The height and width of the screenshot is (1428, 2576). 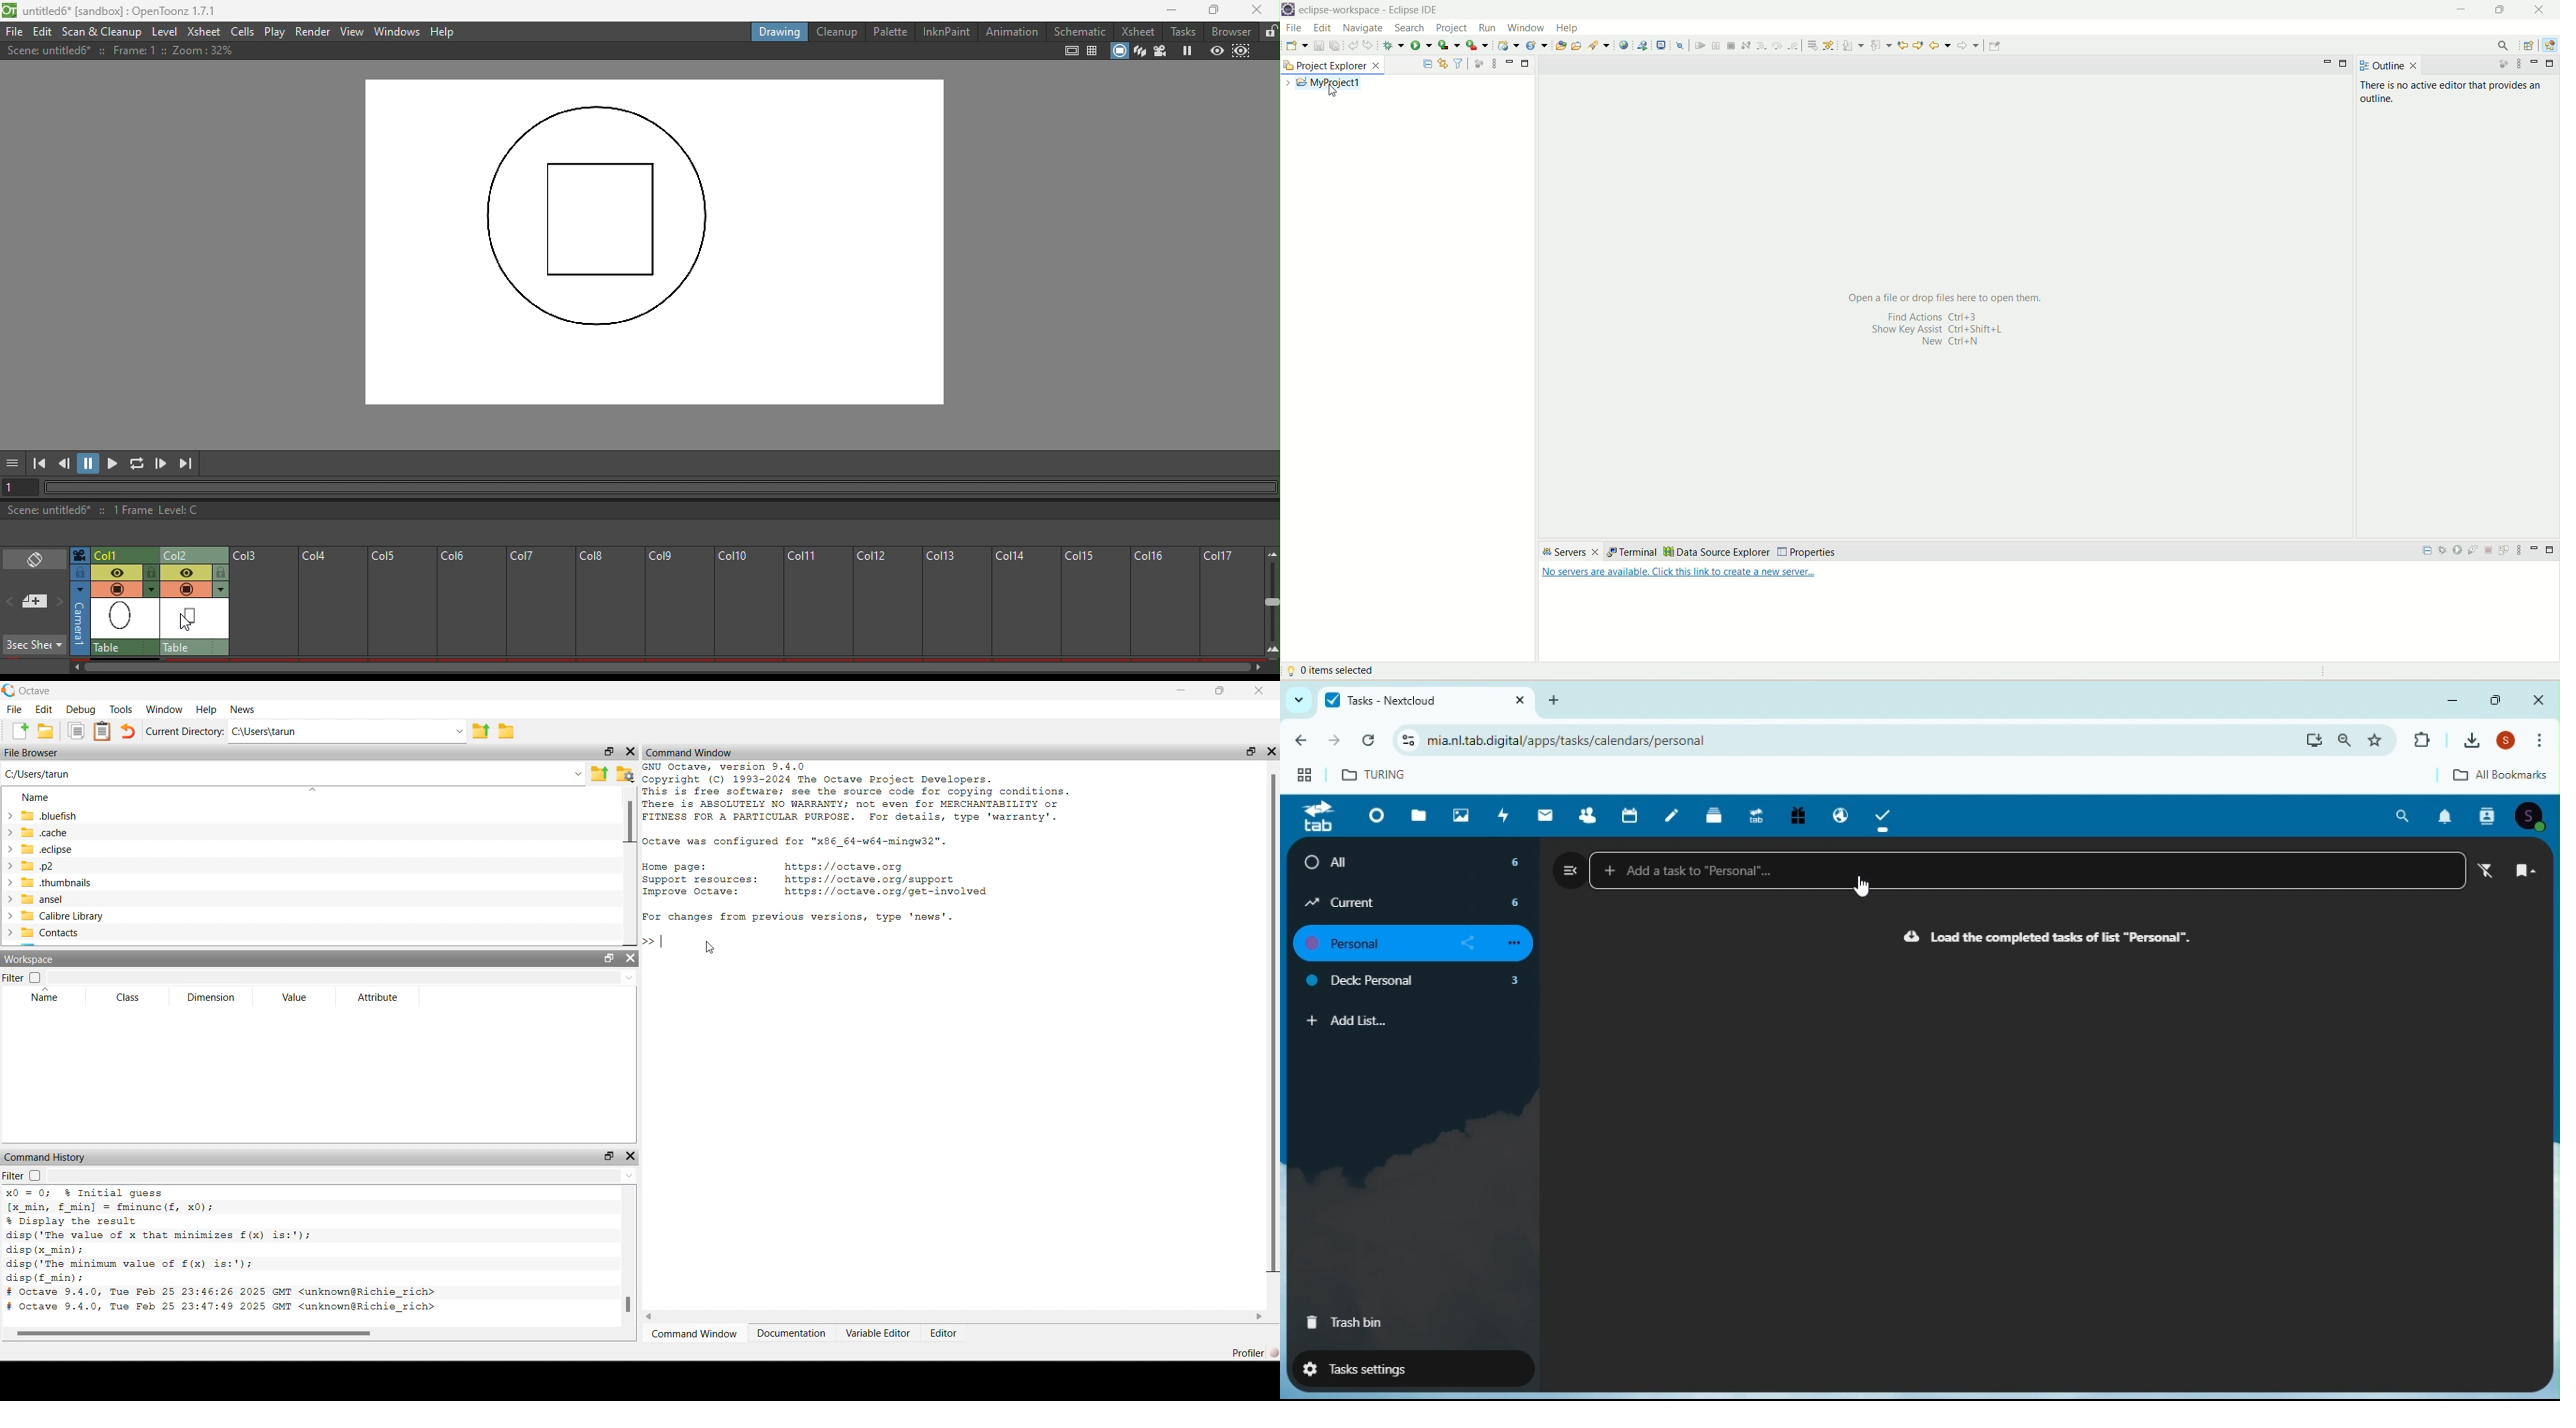 I want to click on dropdown, so click(x=1295, y=700).